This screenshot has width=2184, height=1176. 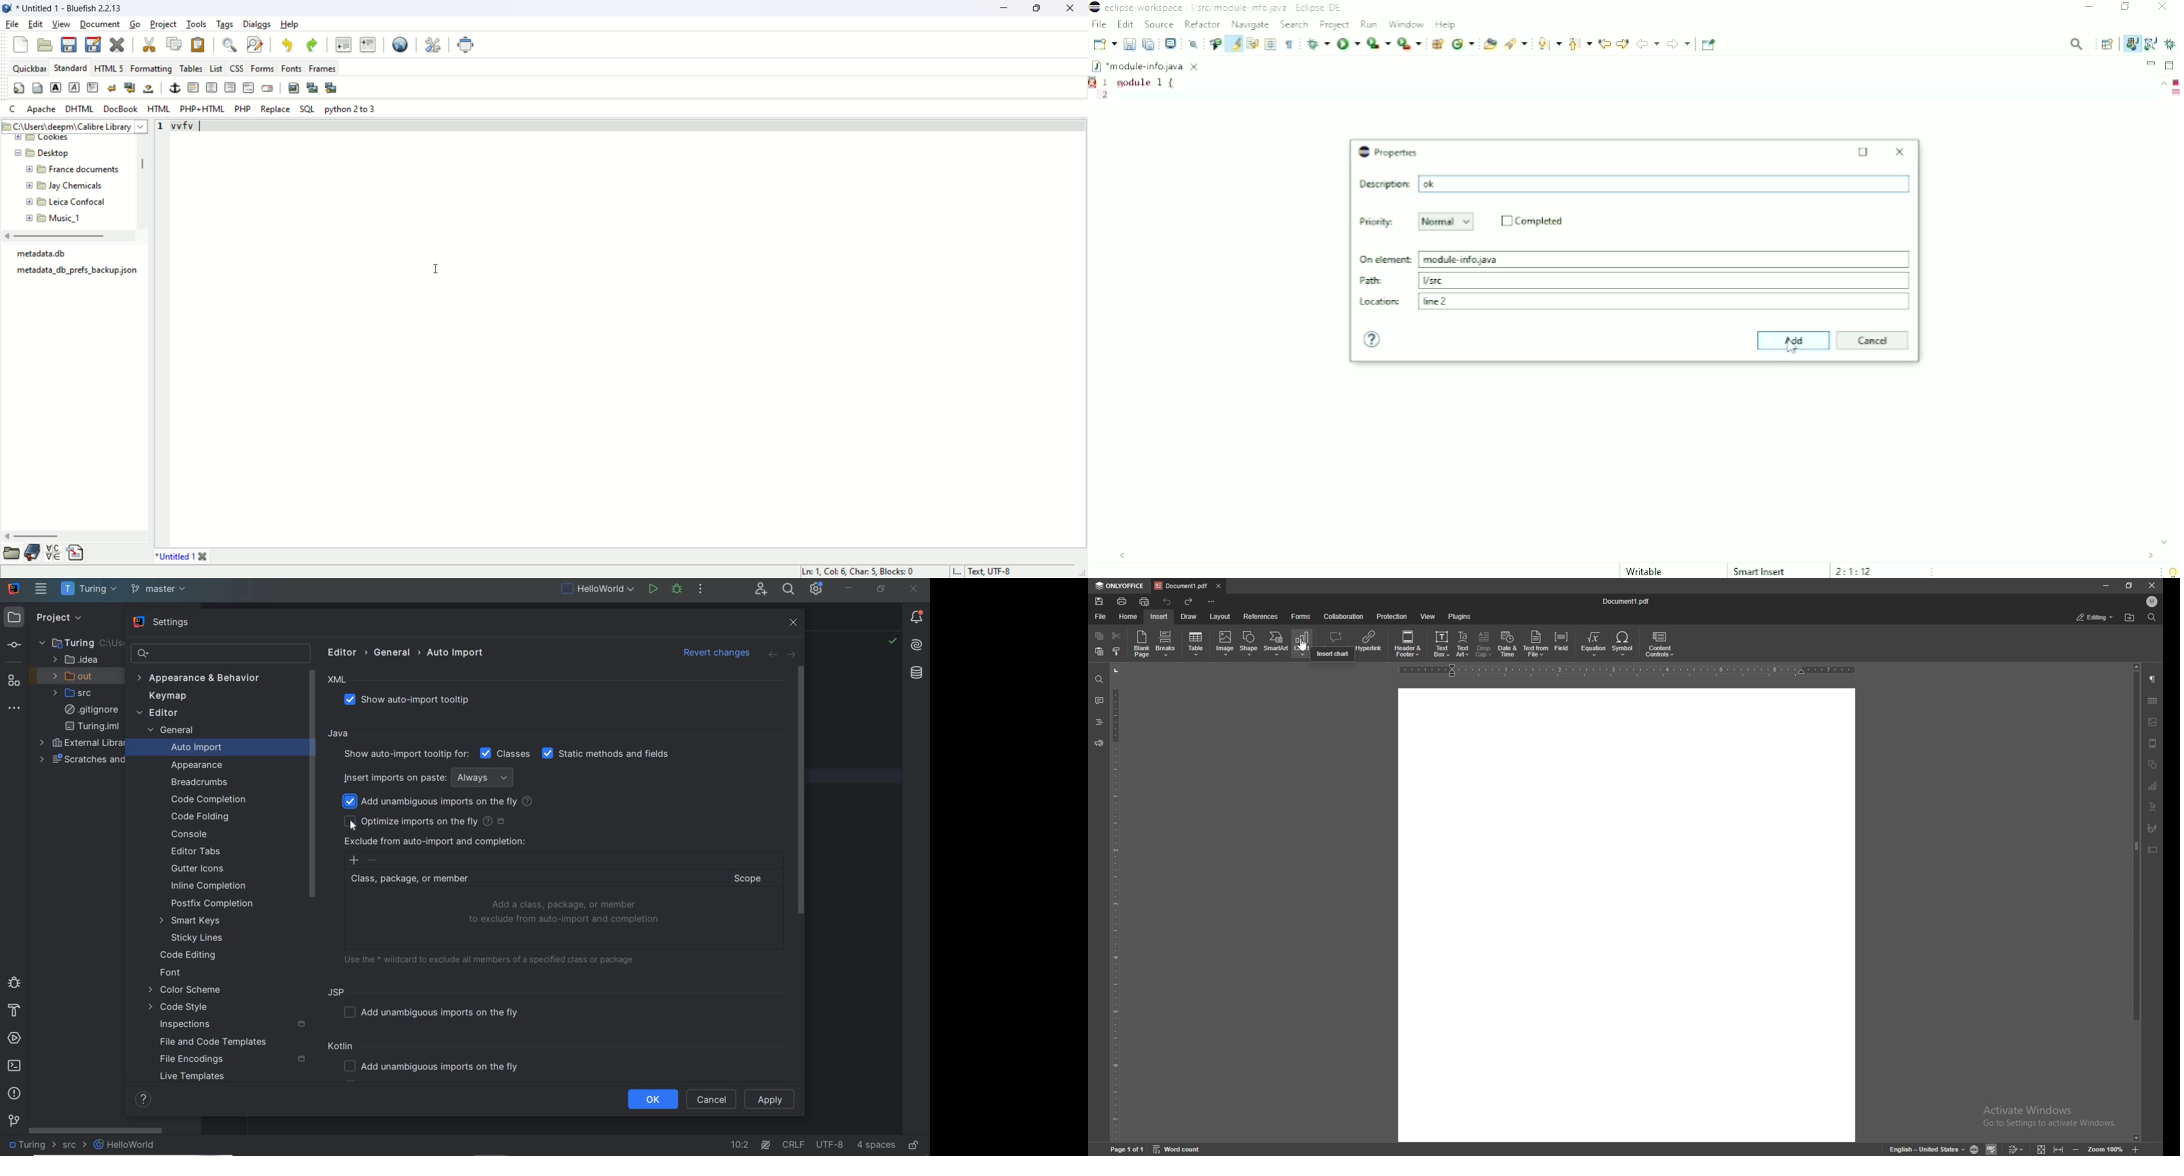 What do you see at coordinates (1345, 617) in the screenshot?
I see `collaboration` at bounding box center [1345, 617].